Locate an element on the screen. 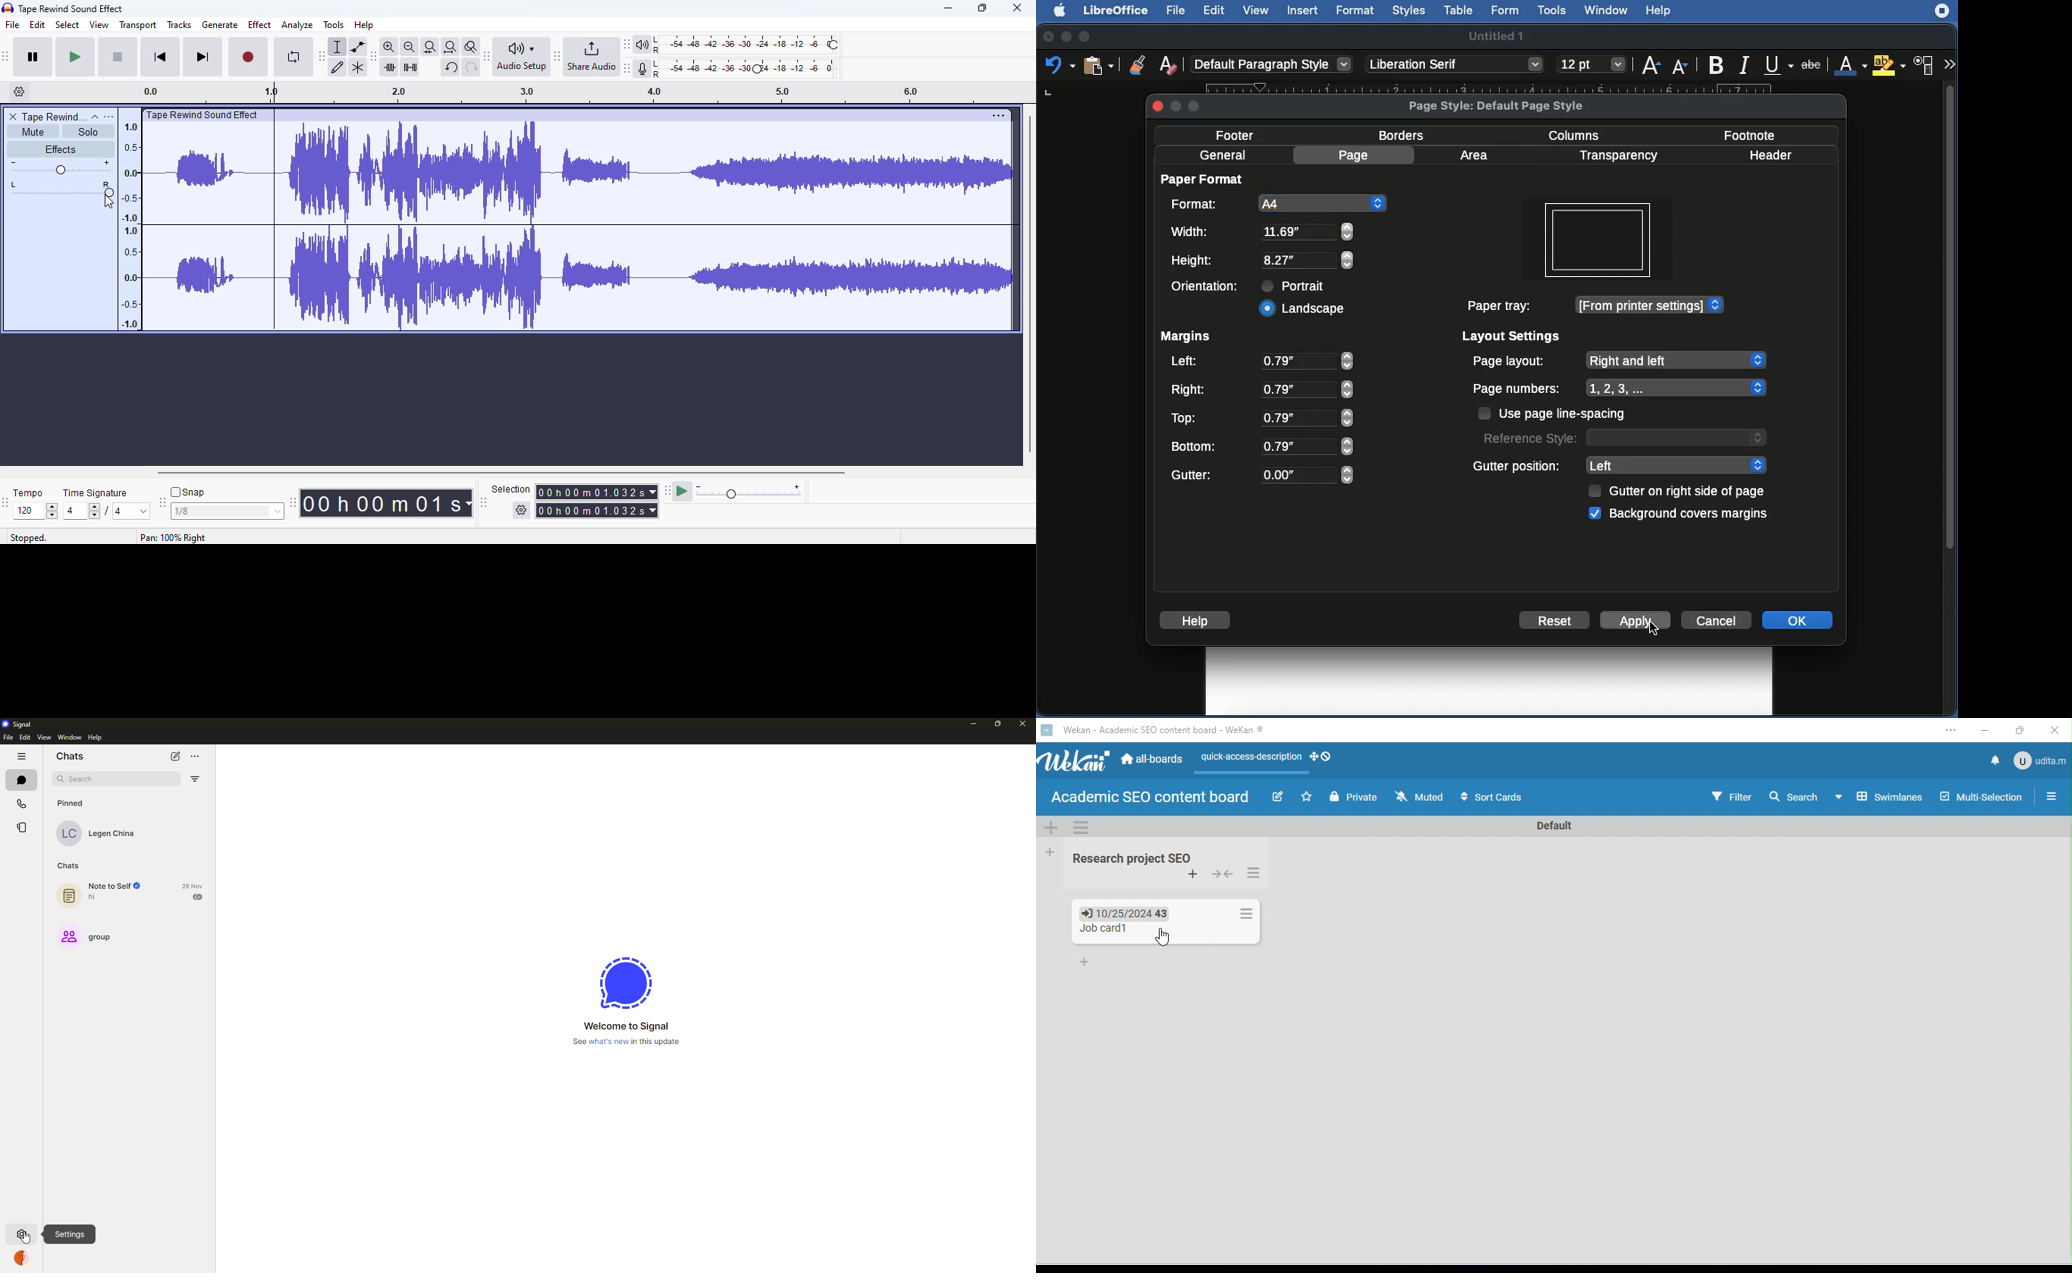  edit is located at coordinates (37, 24).